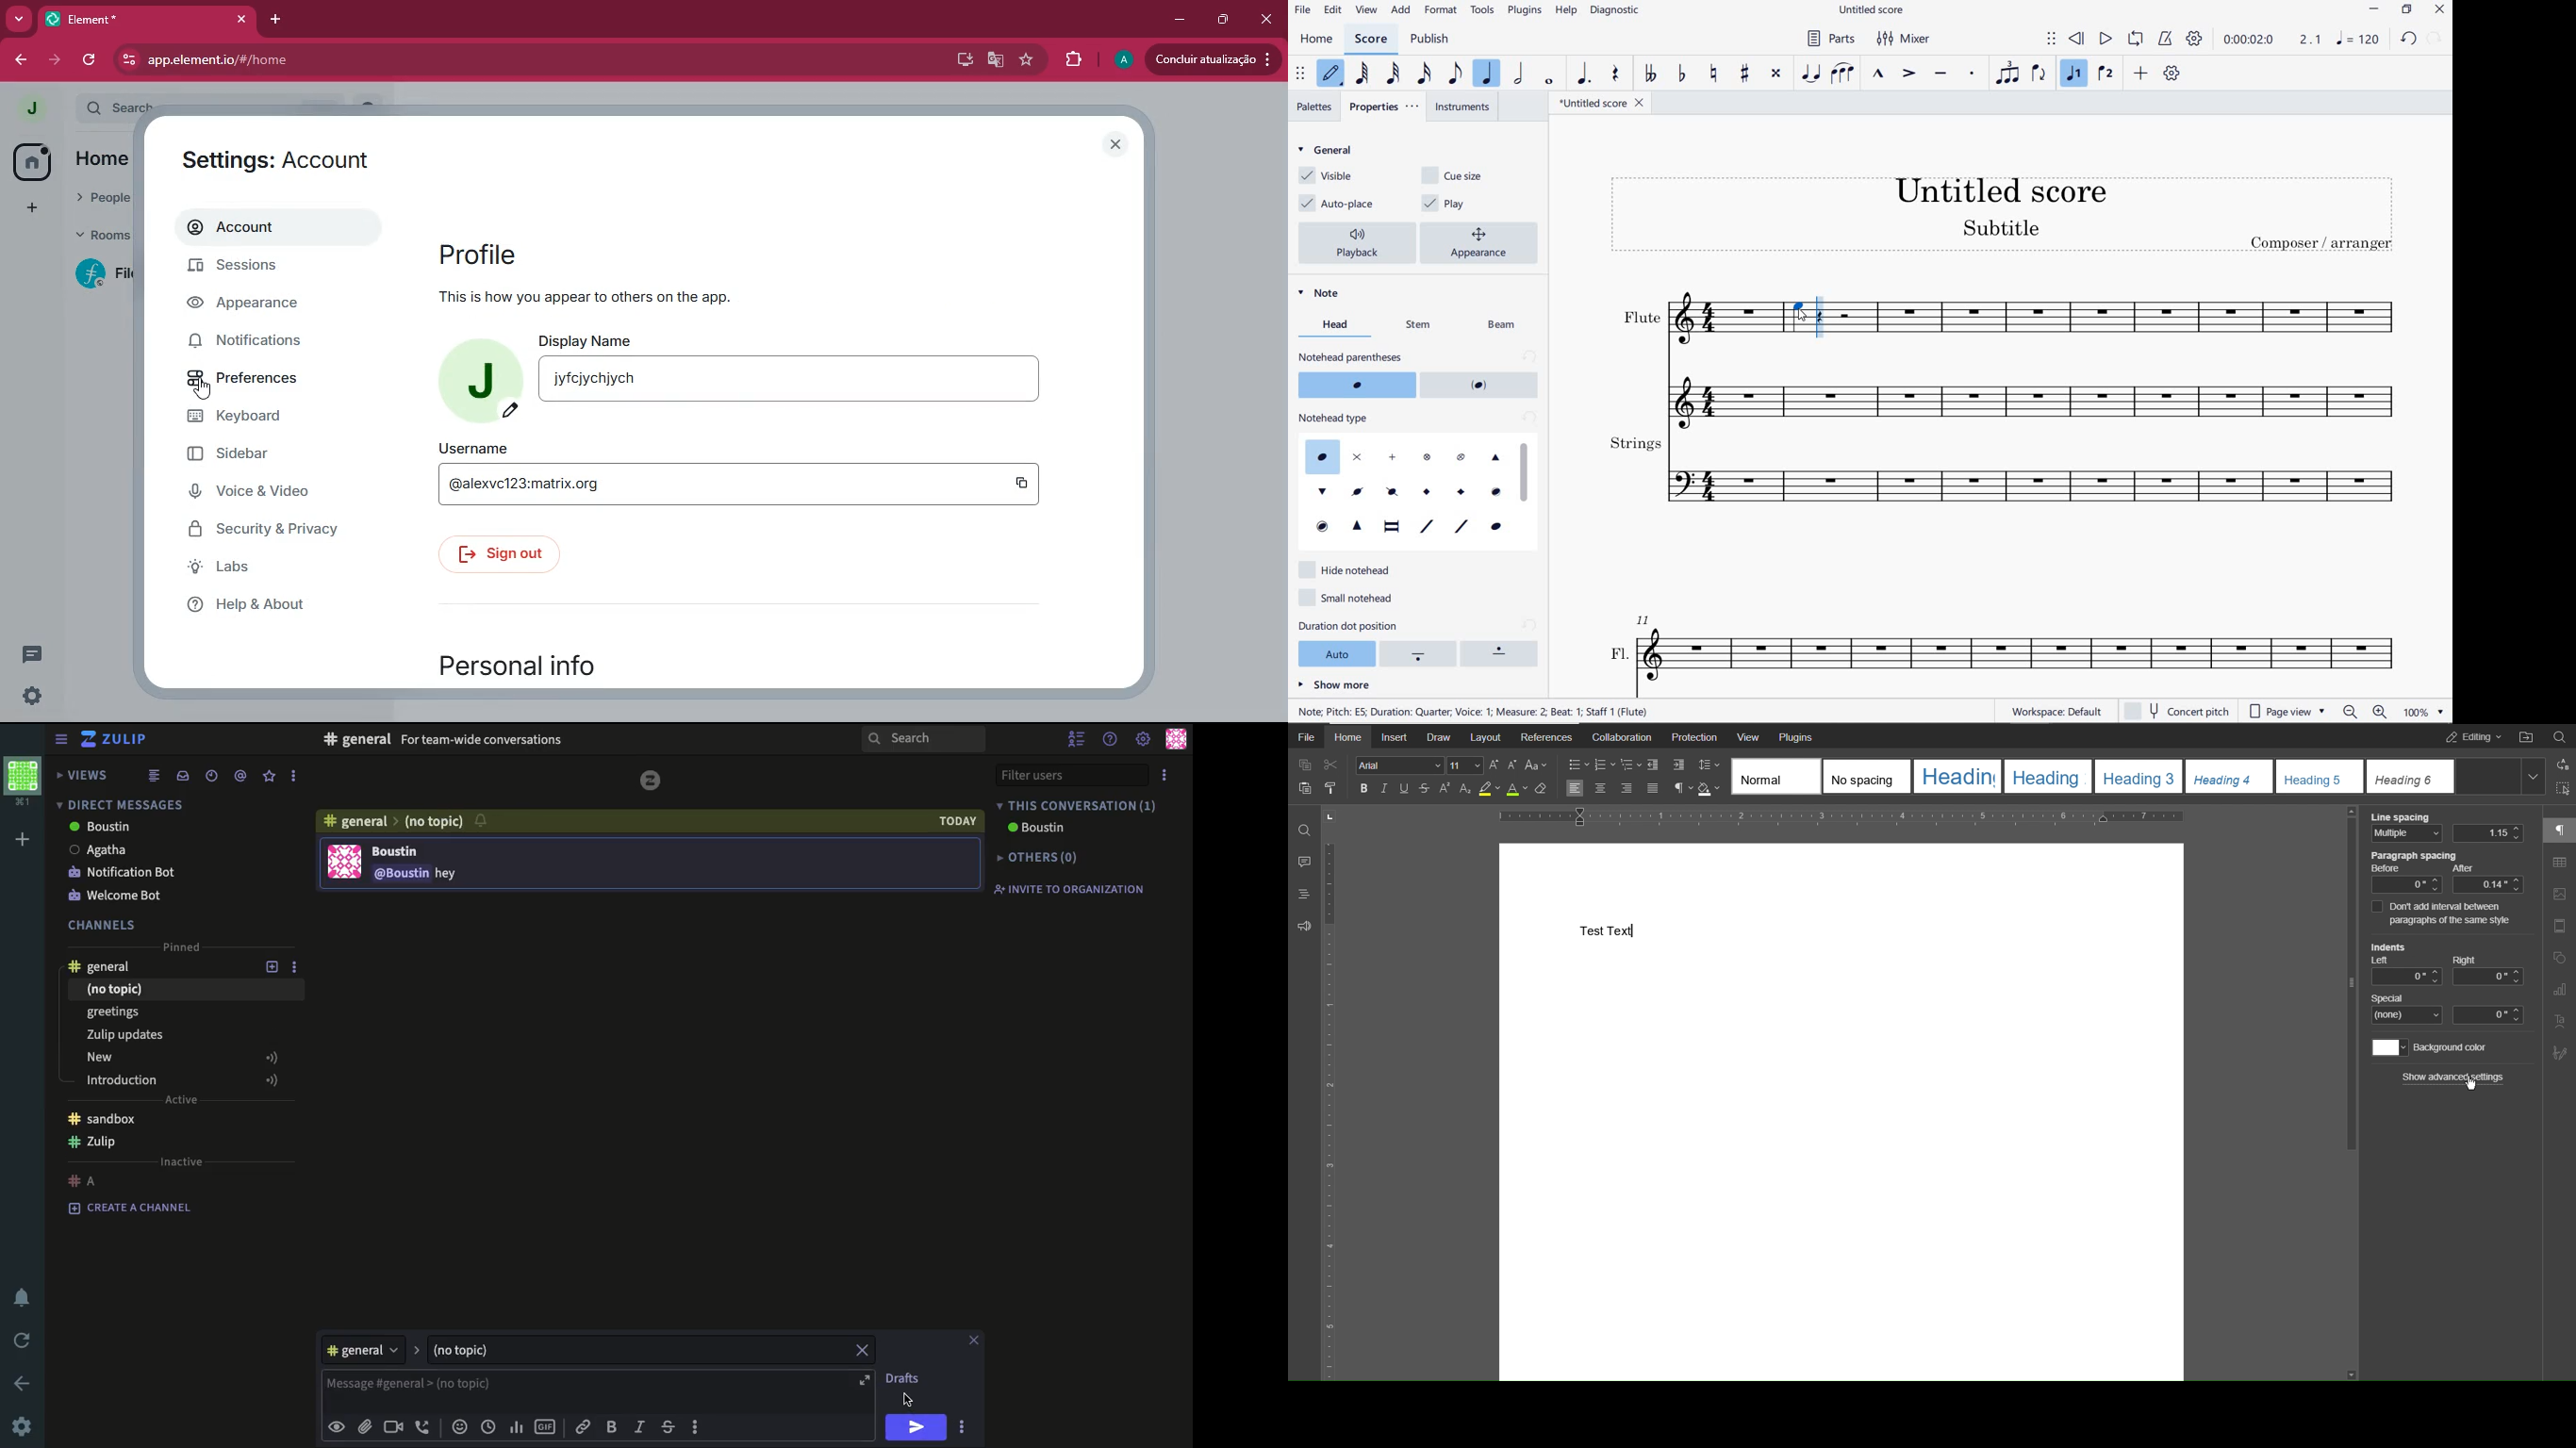 The image size is (2576, 1456). Describe the element at coordinates (93, 19) in the screenshot. I see `tab` at that location.